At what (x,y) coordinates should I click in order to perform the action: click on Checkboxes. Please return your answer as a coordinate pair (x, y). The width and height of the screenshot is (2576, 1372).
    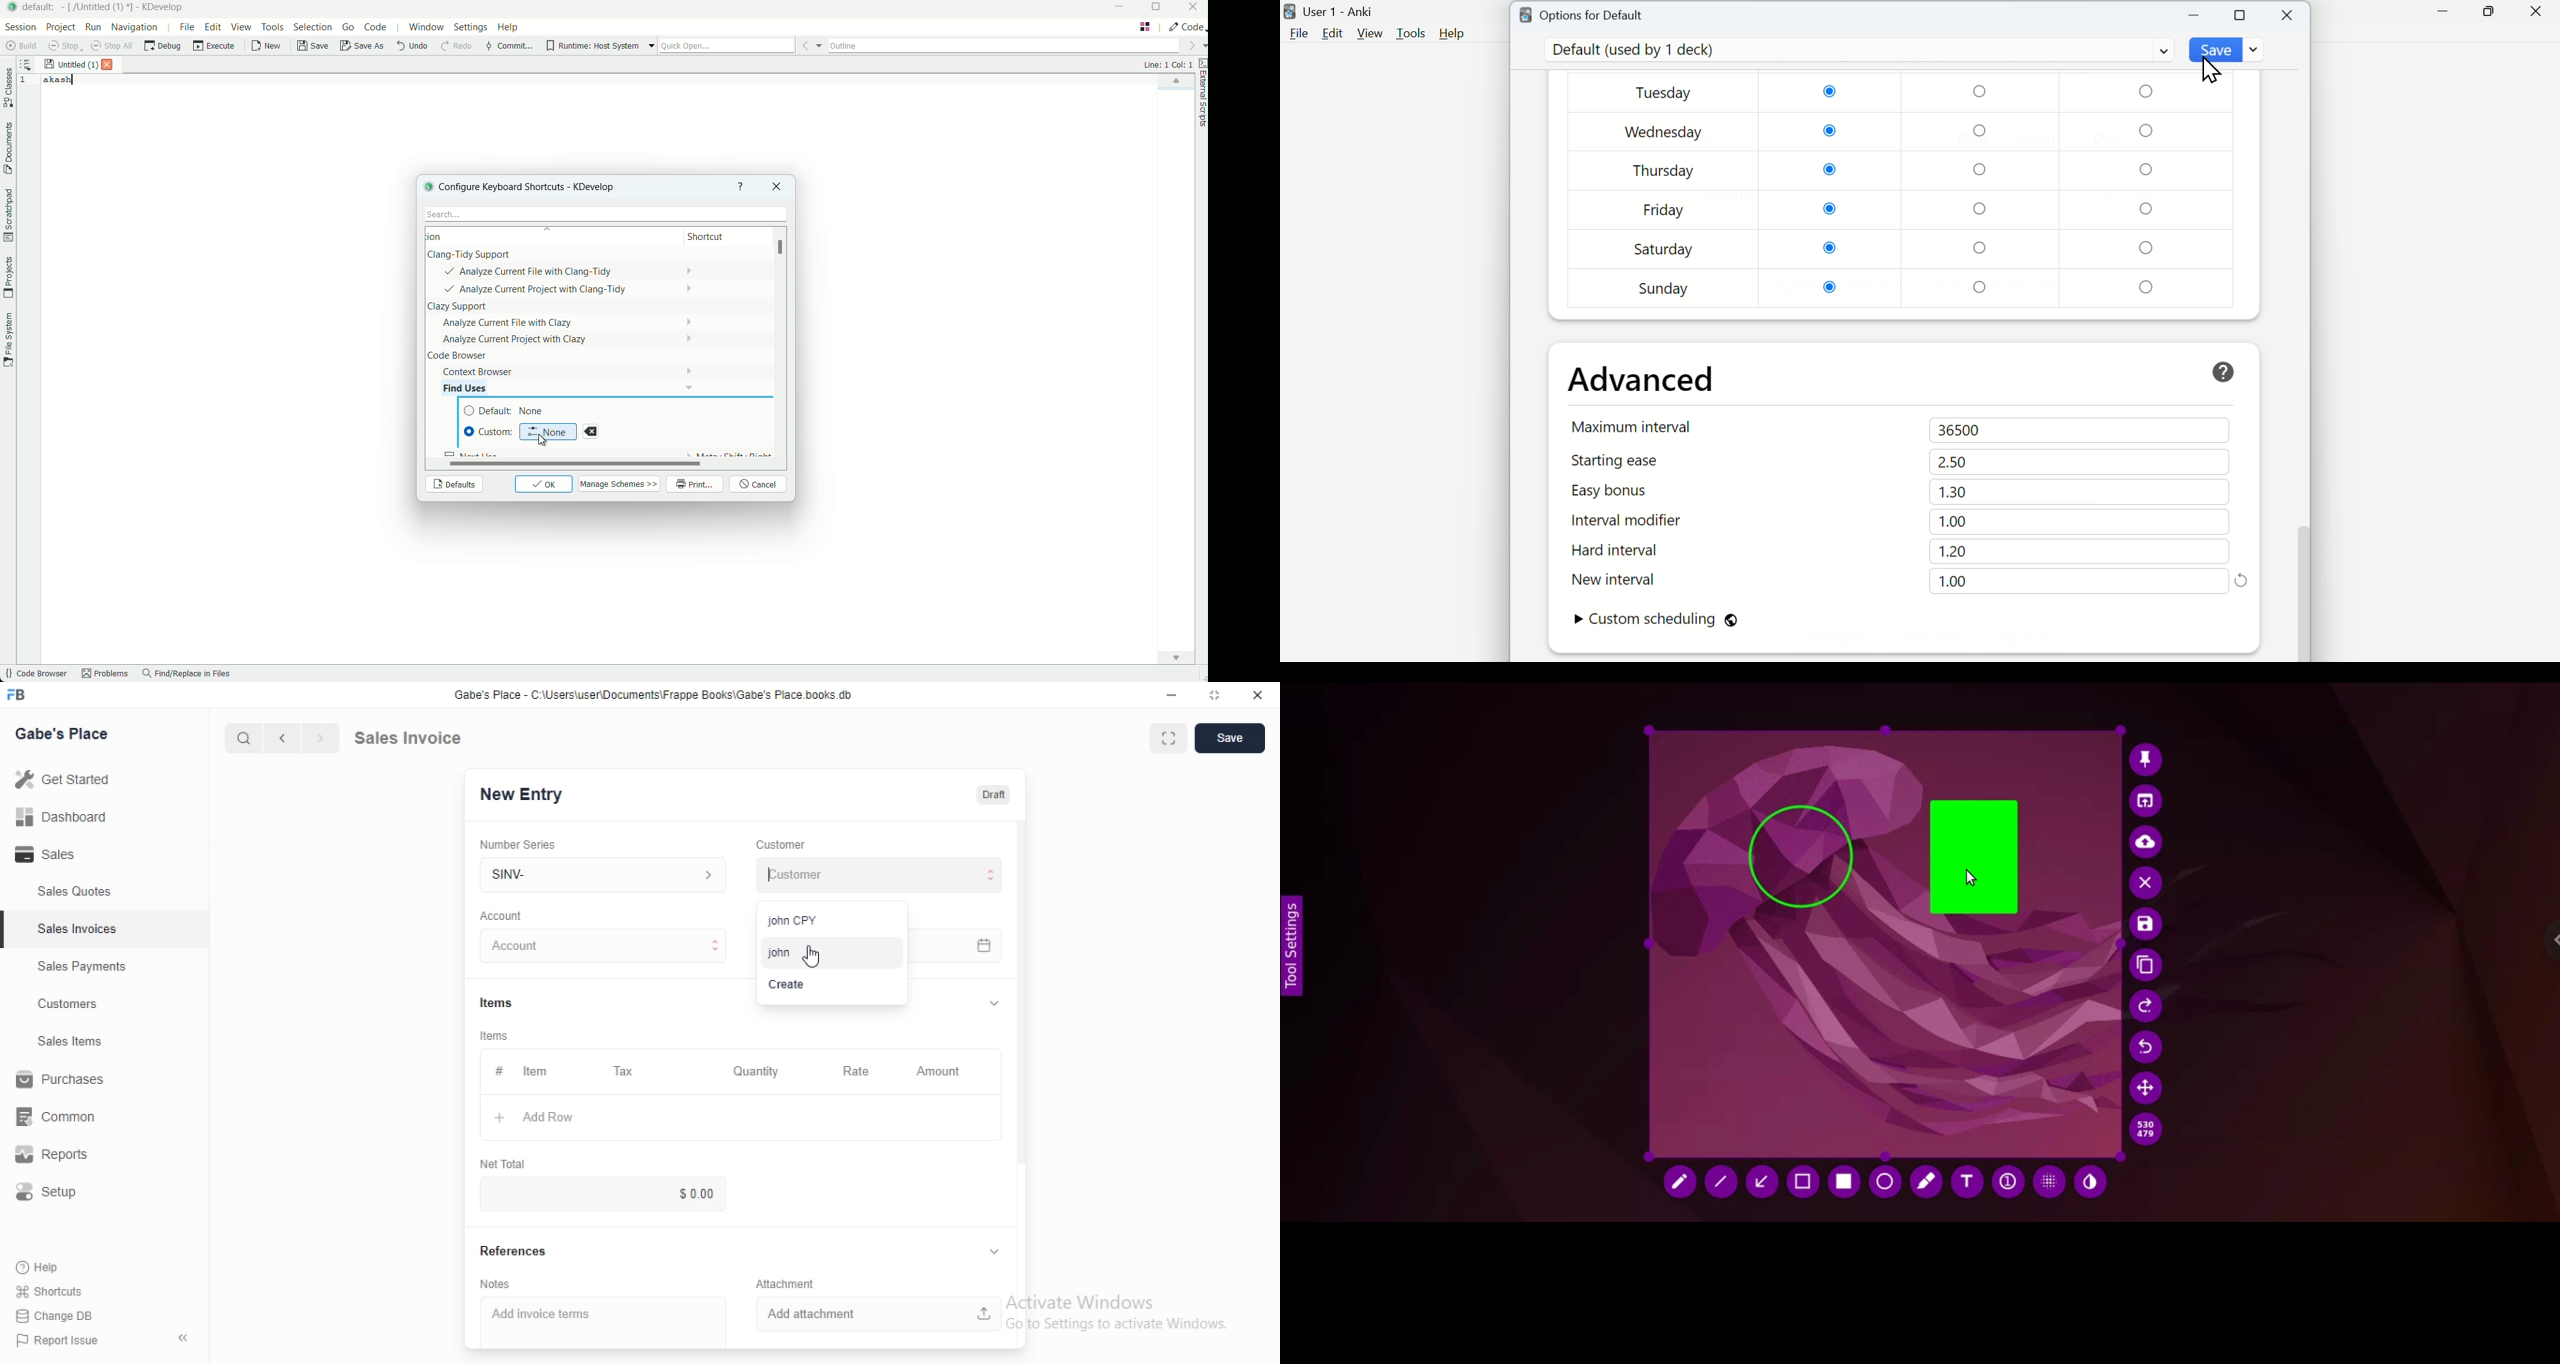
    Looking at the image, I should click on (1983, 190).